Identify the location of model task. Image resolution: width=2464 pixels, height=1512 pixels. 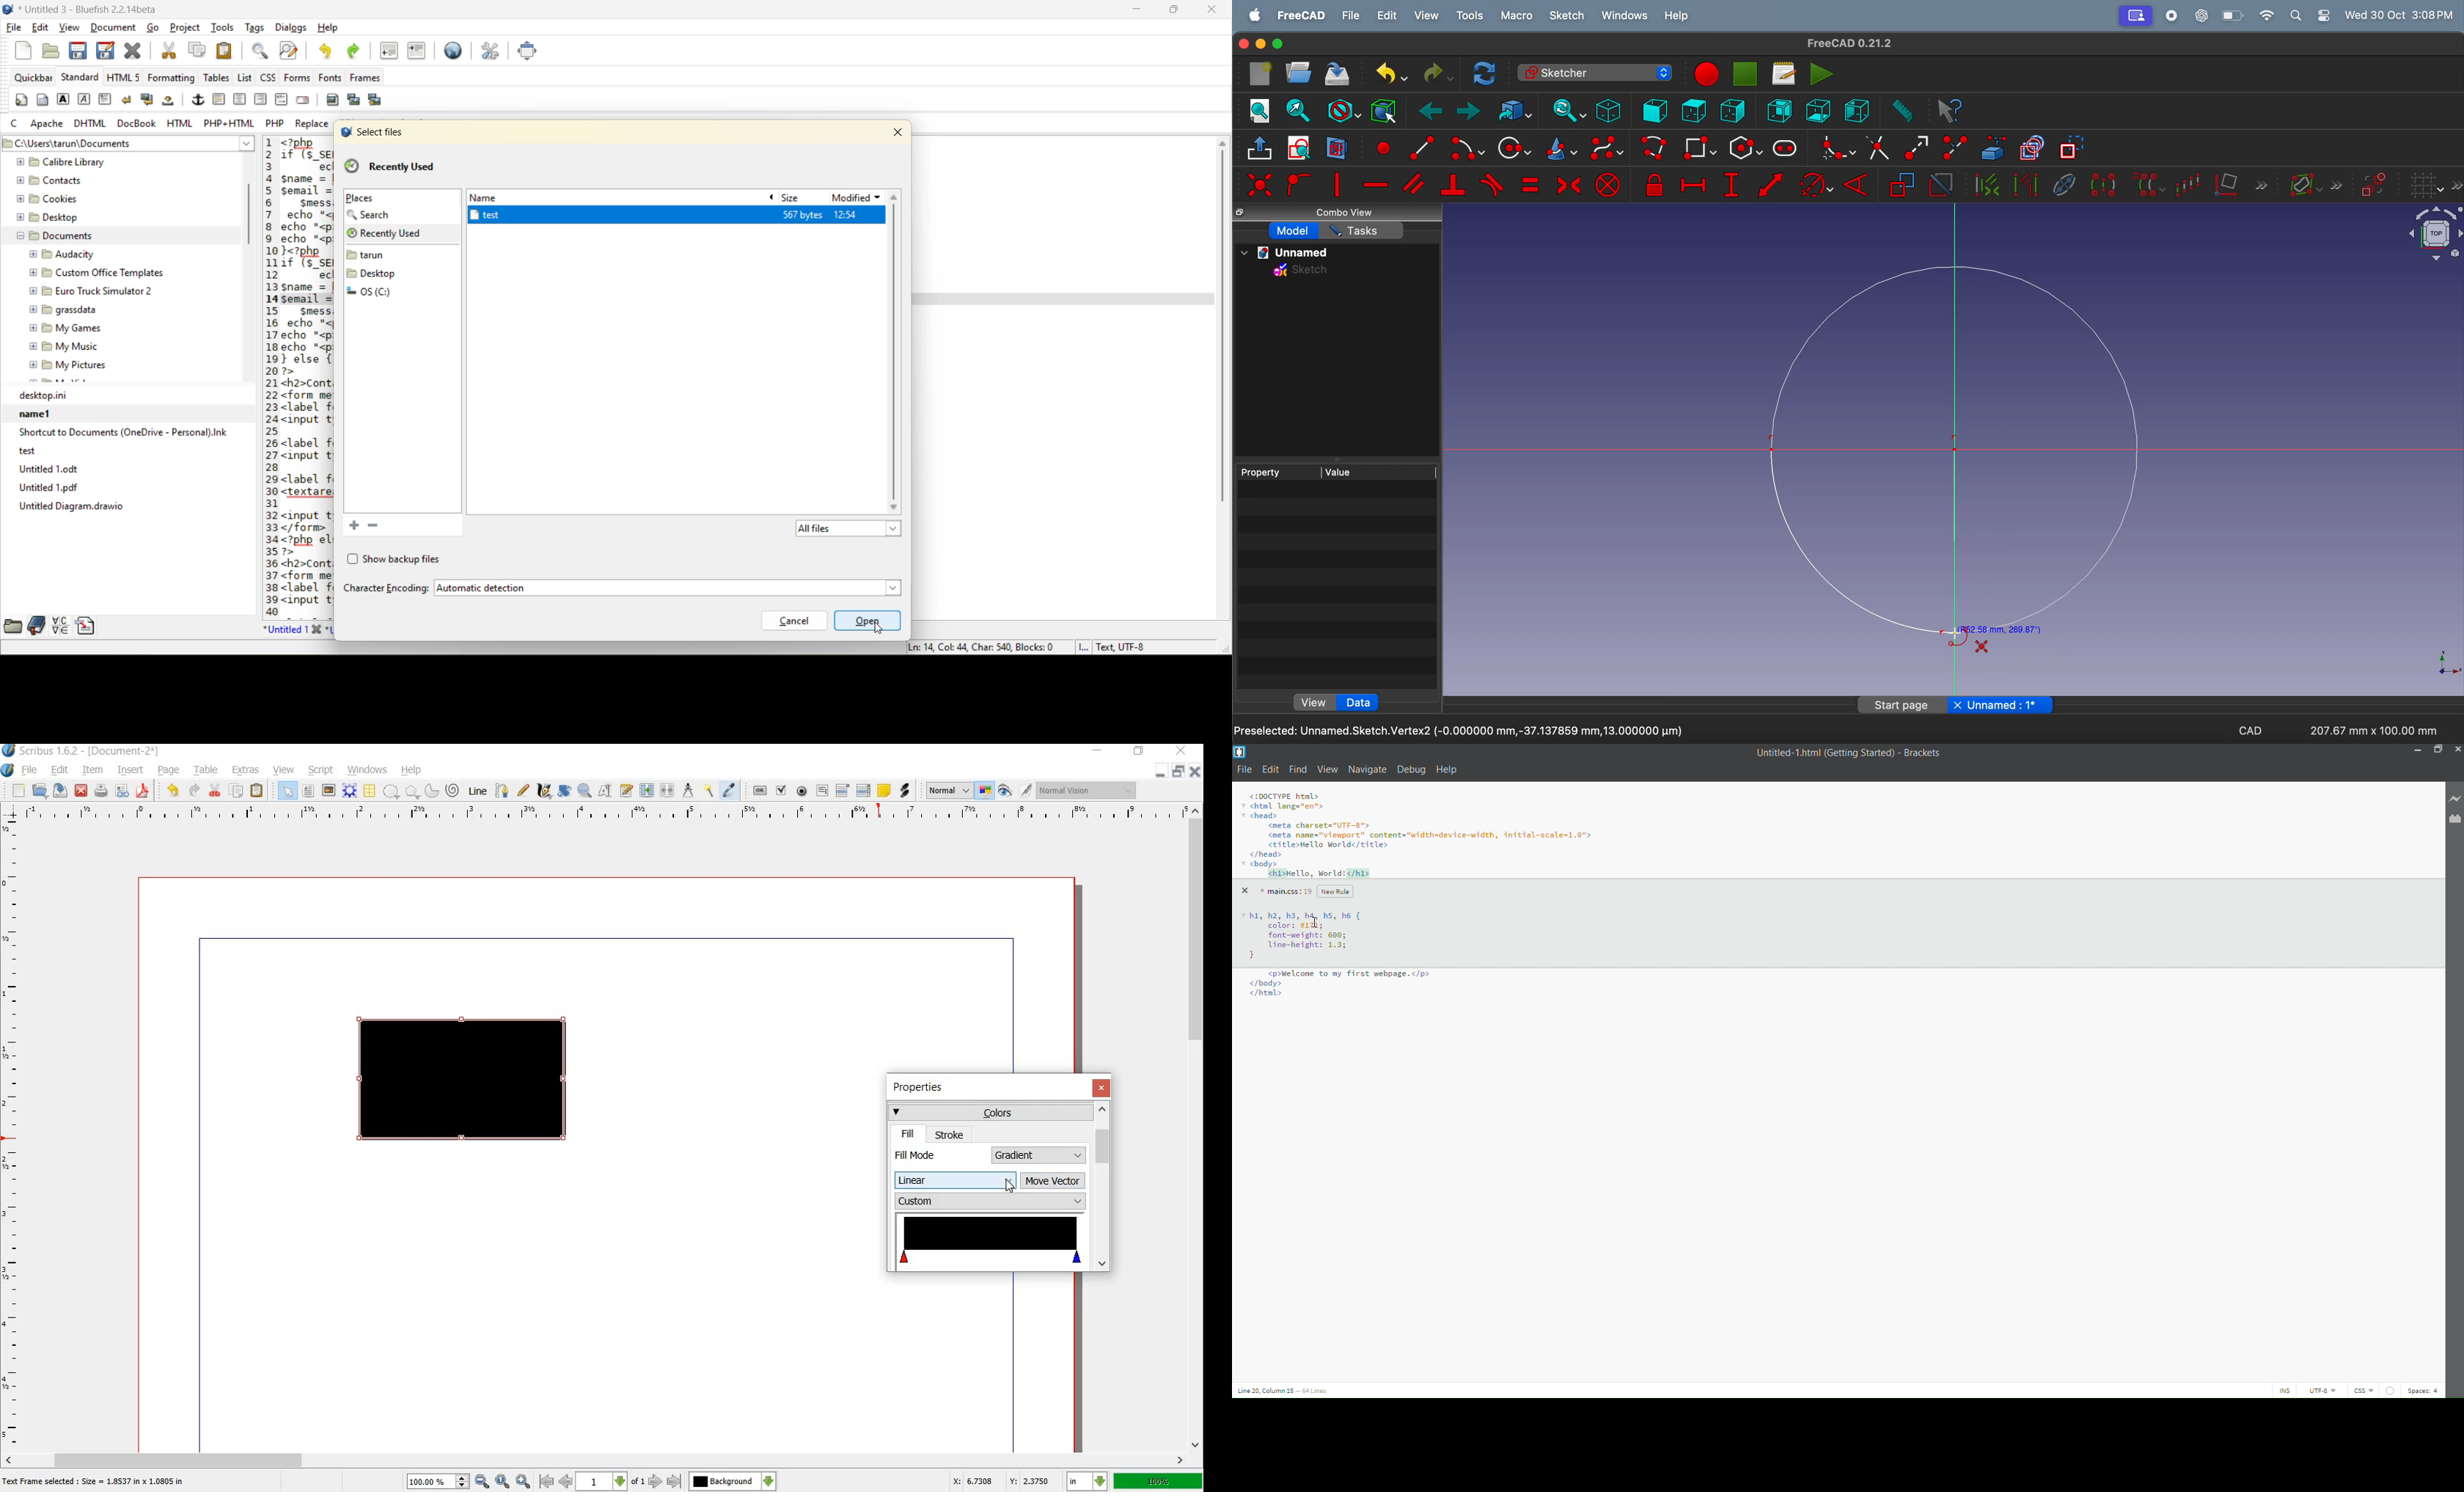
(1294, 231).